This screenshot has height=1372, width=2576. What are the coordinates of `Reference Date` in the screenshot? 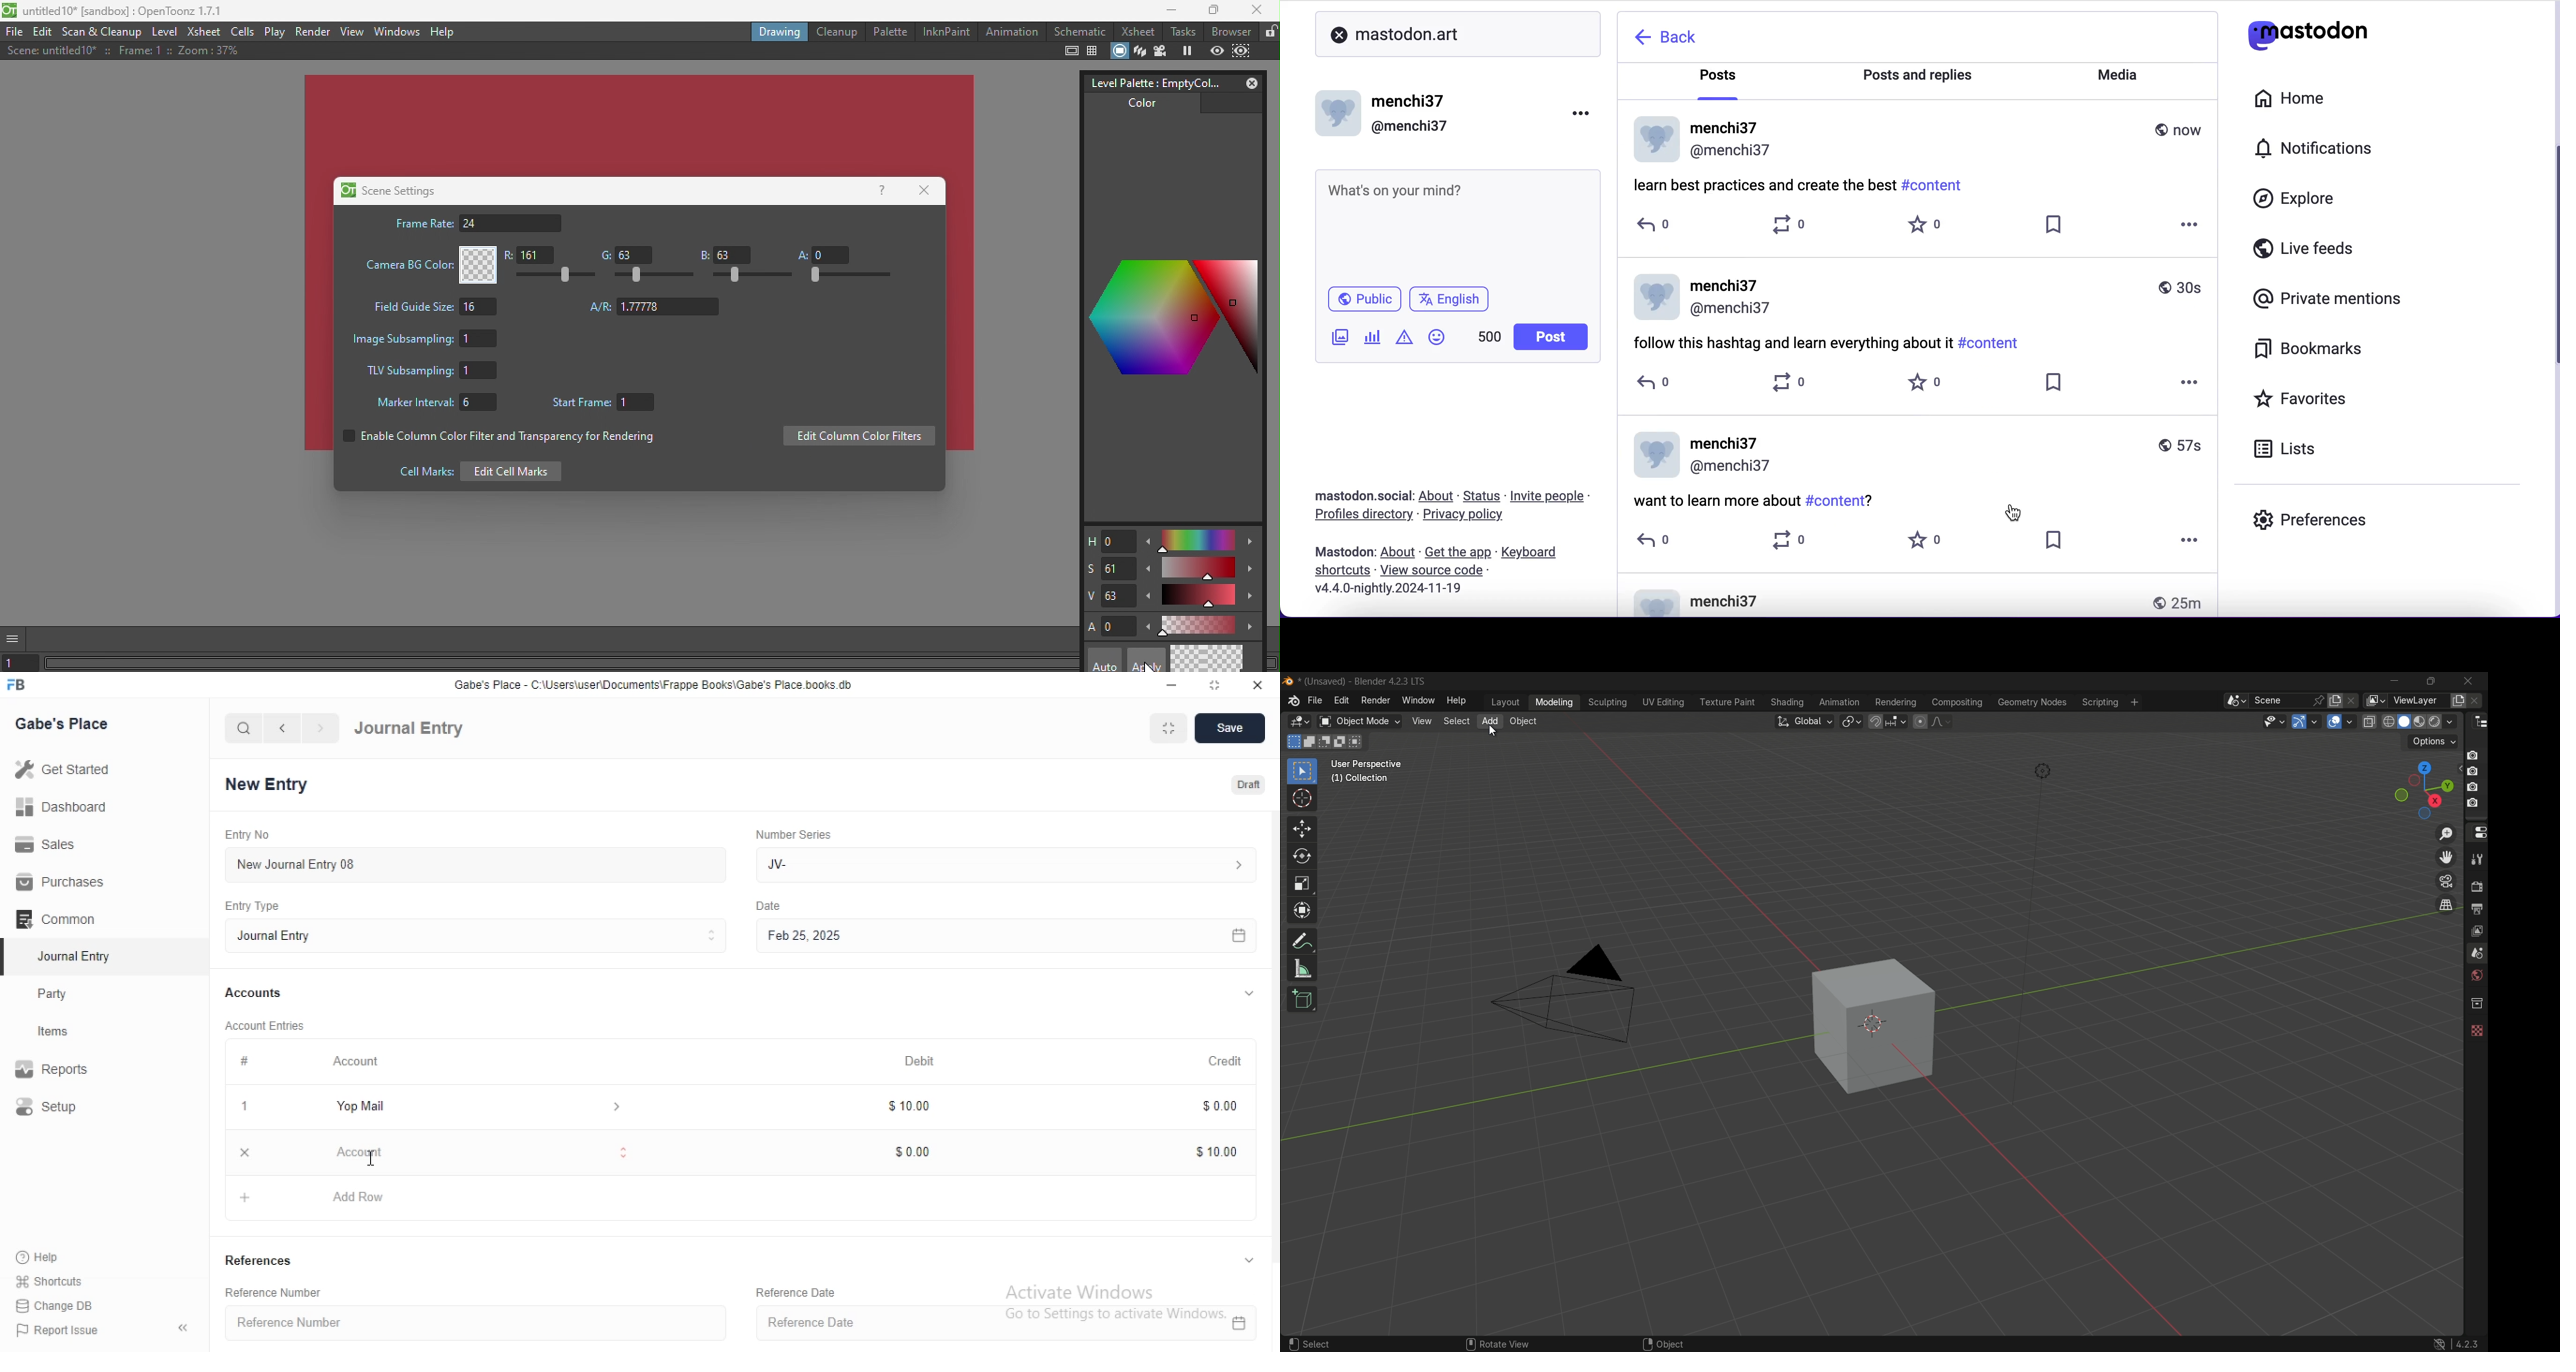 It's located at (1004, 1320).